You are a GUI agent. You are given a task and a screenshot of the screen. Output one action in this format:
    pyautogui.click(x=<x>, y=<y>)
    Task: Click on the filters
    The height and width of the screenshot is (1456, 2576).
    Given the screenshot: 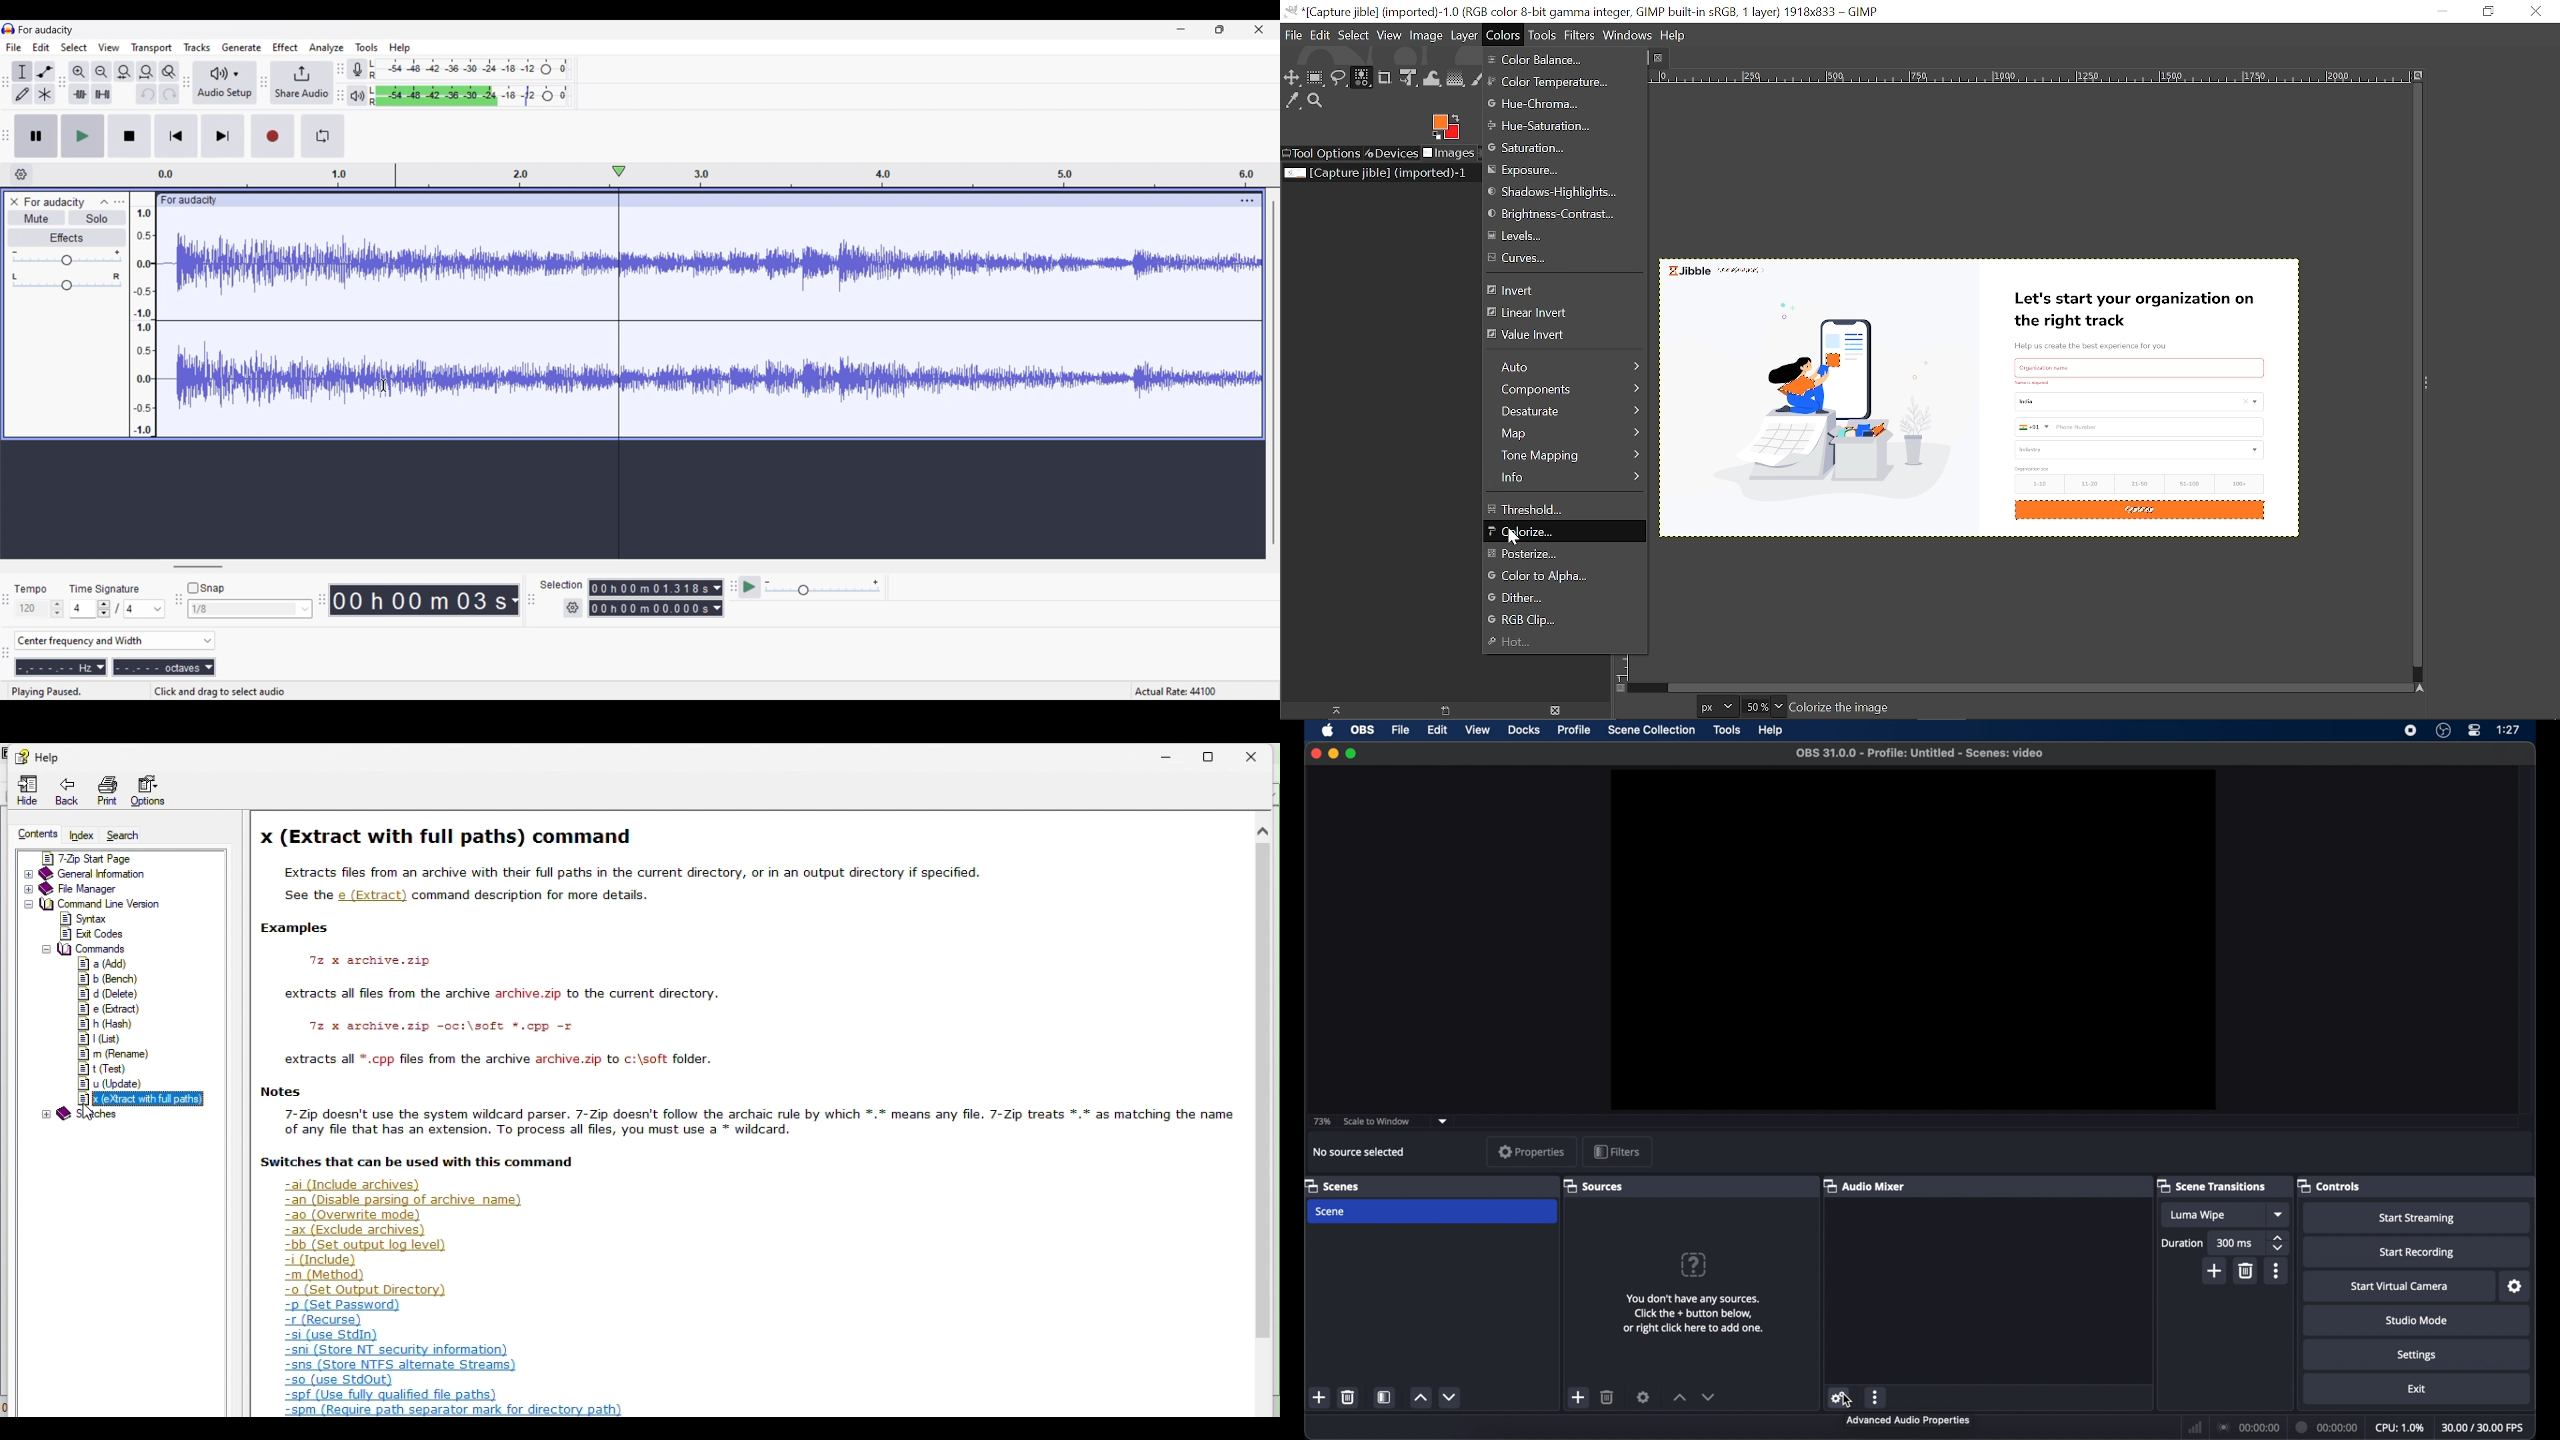 What is the action you would take?
    pyautogui.click(x=1616, y=1151)
    